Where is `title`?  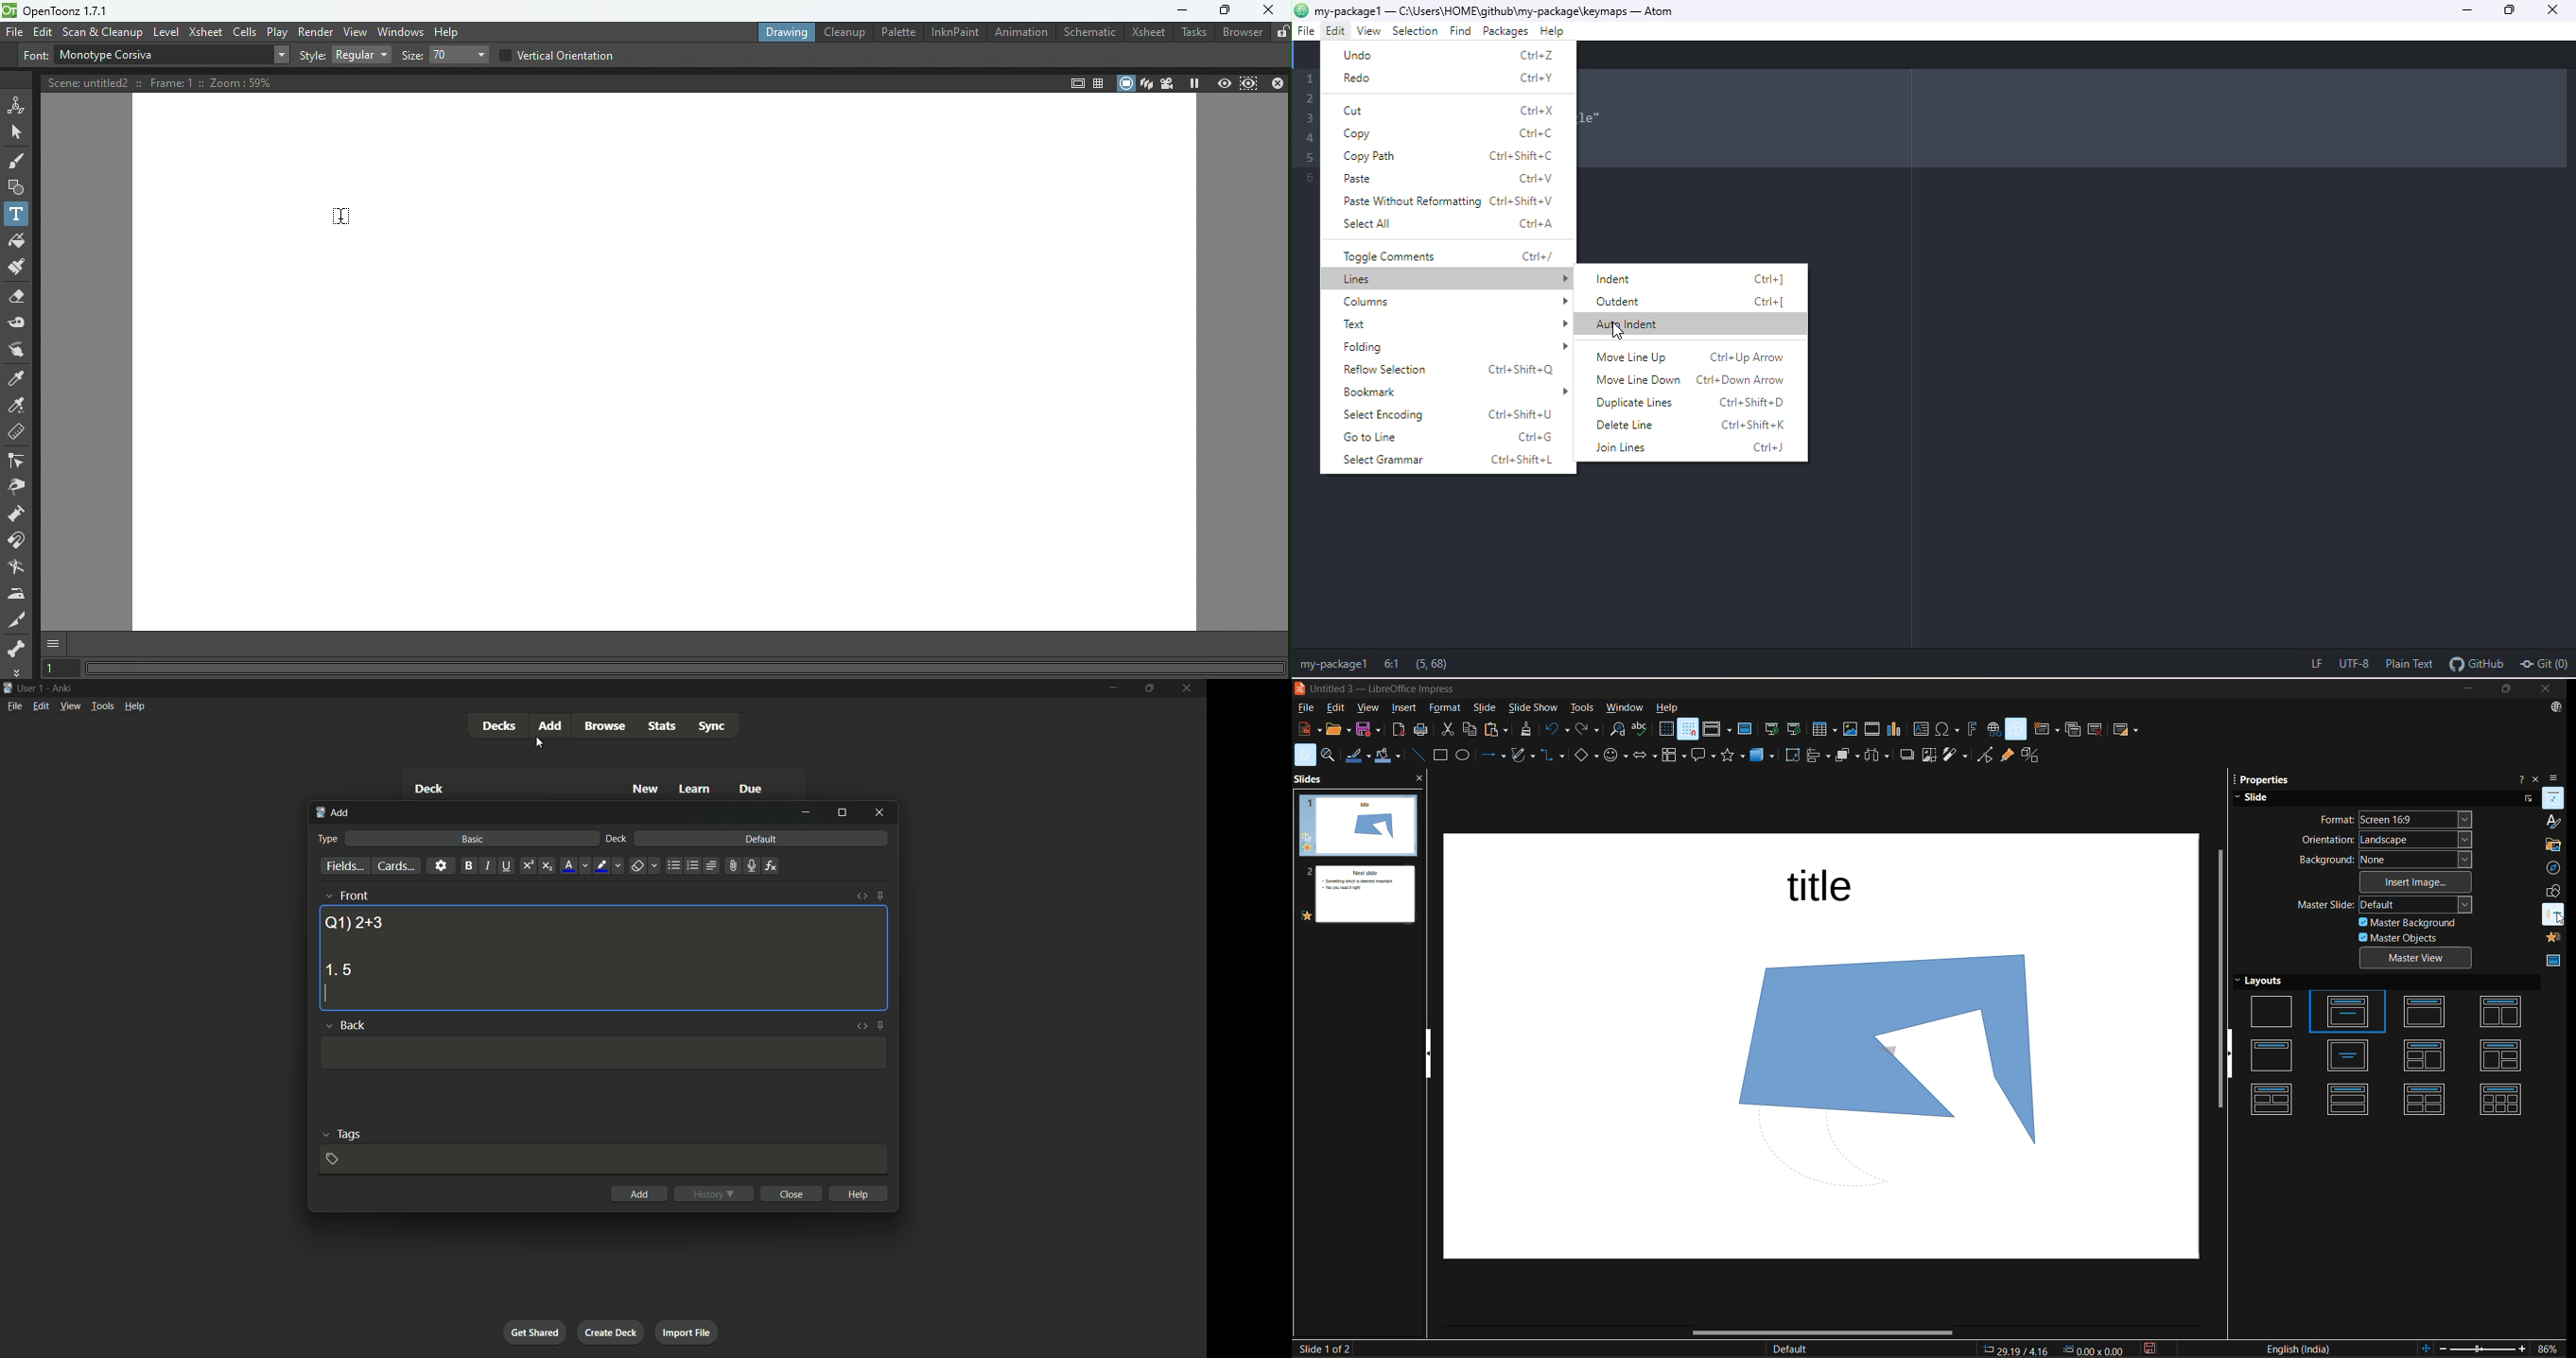 title is located at coordinates (1830, 890).